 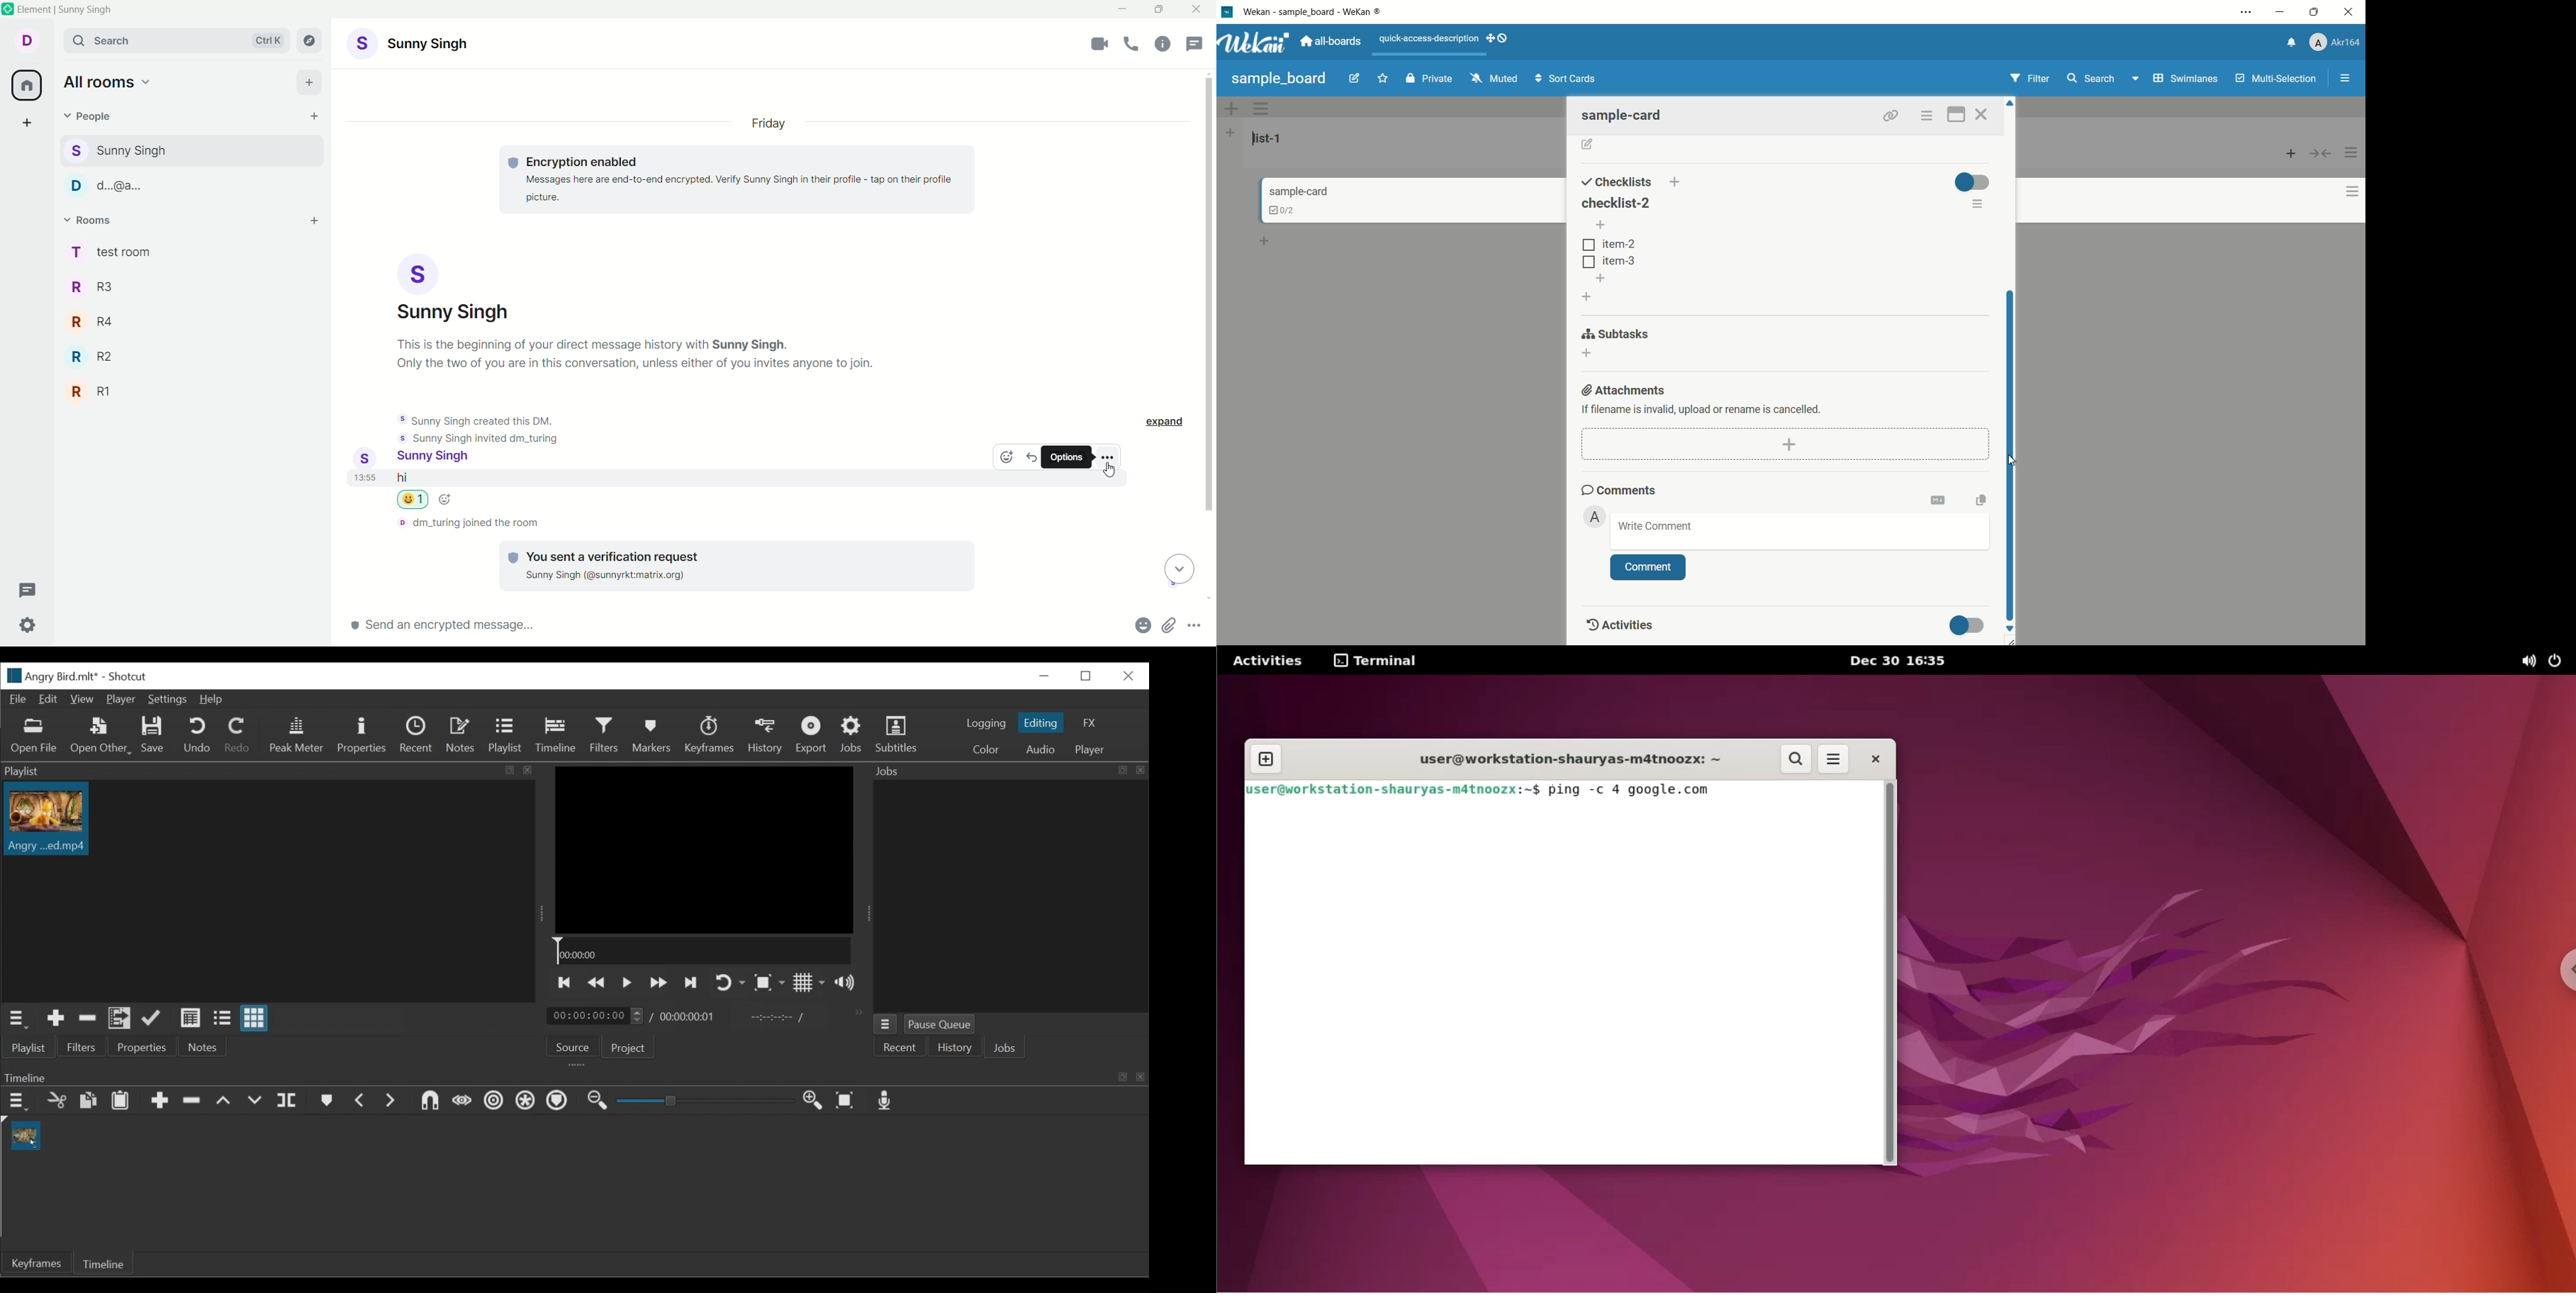 What do you see at coordinates (2292, 154) in the screenshot?
I see `add card to top of list` at bounding box center [2292, 154].